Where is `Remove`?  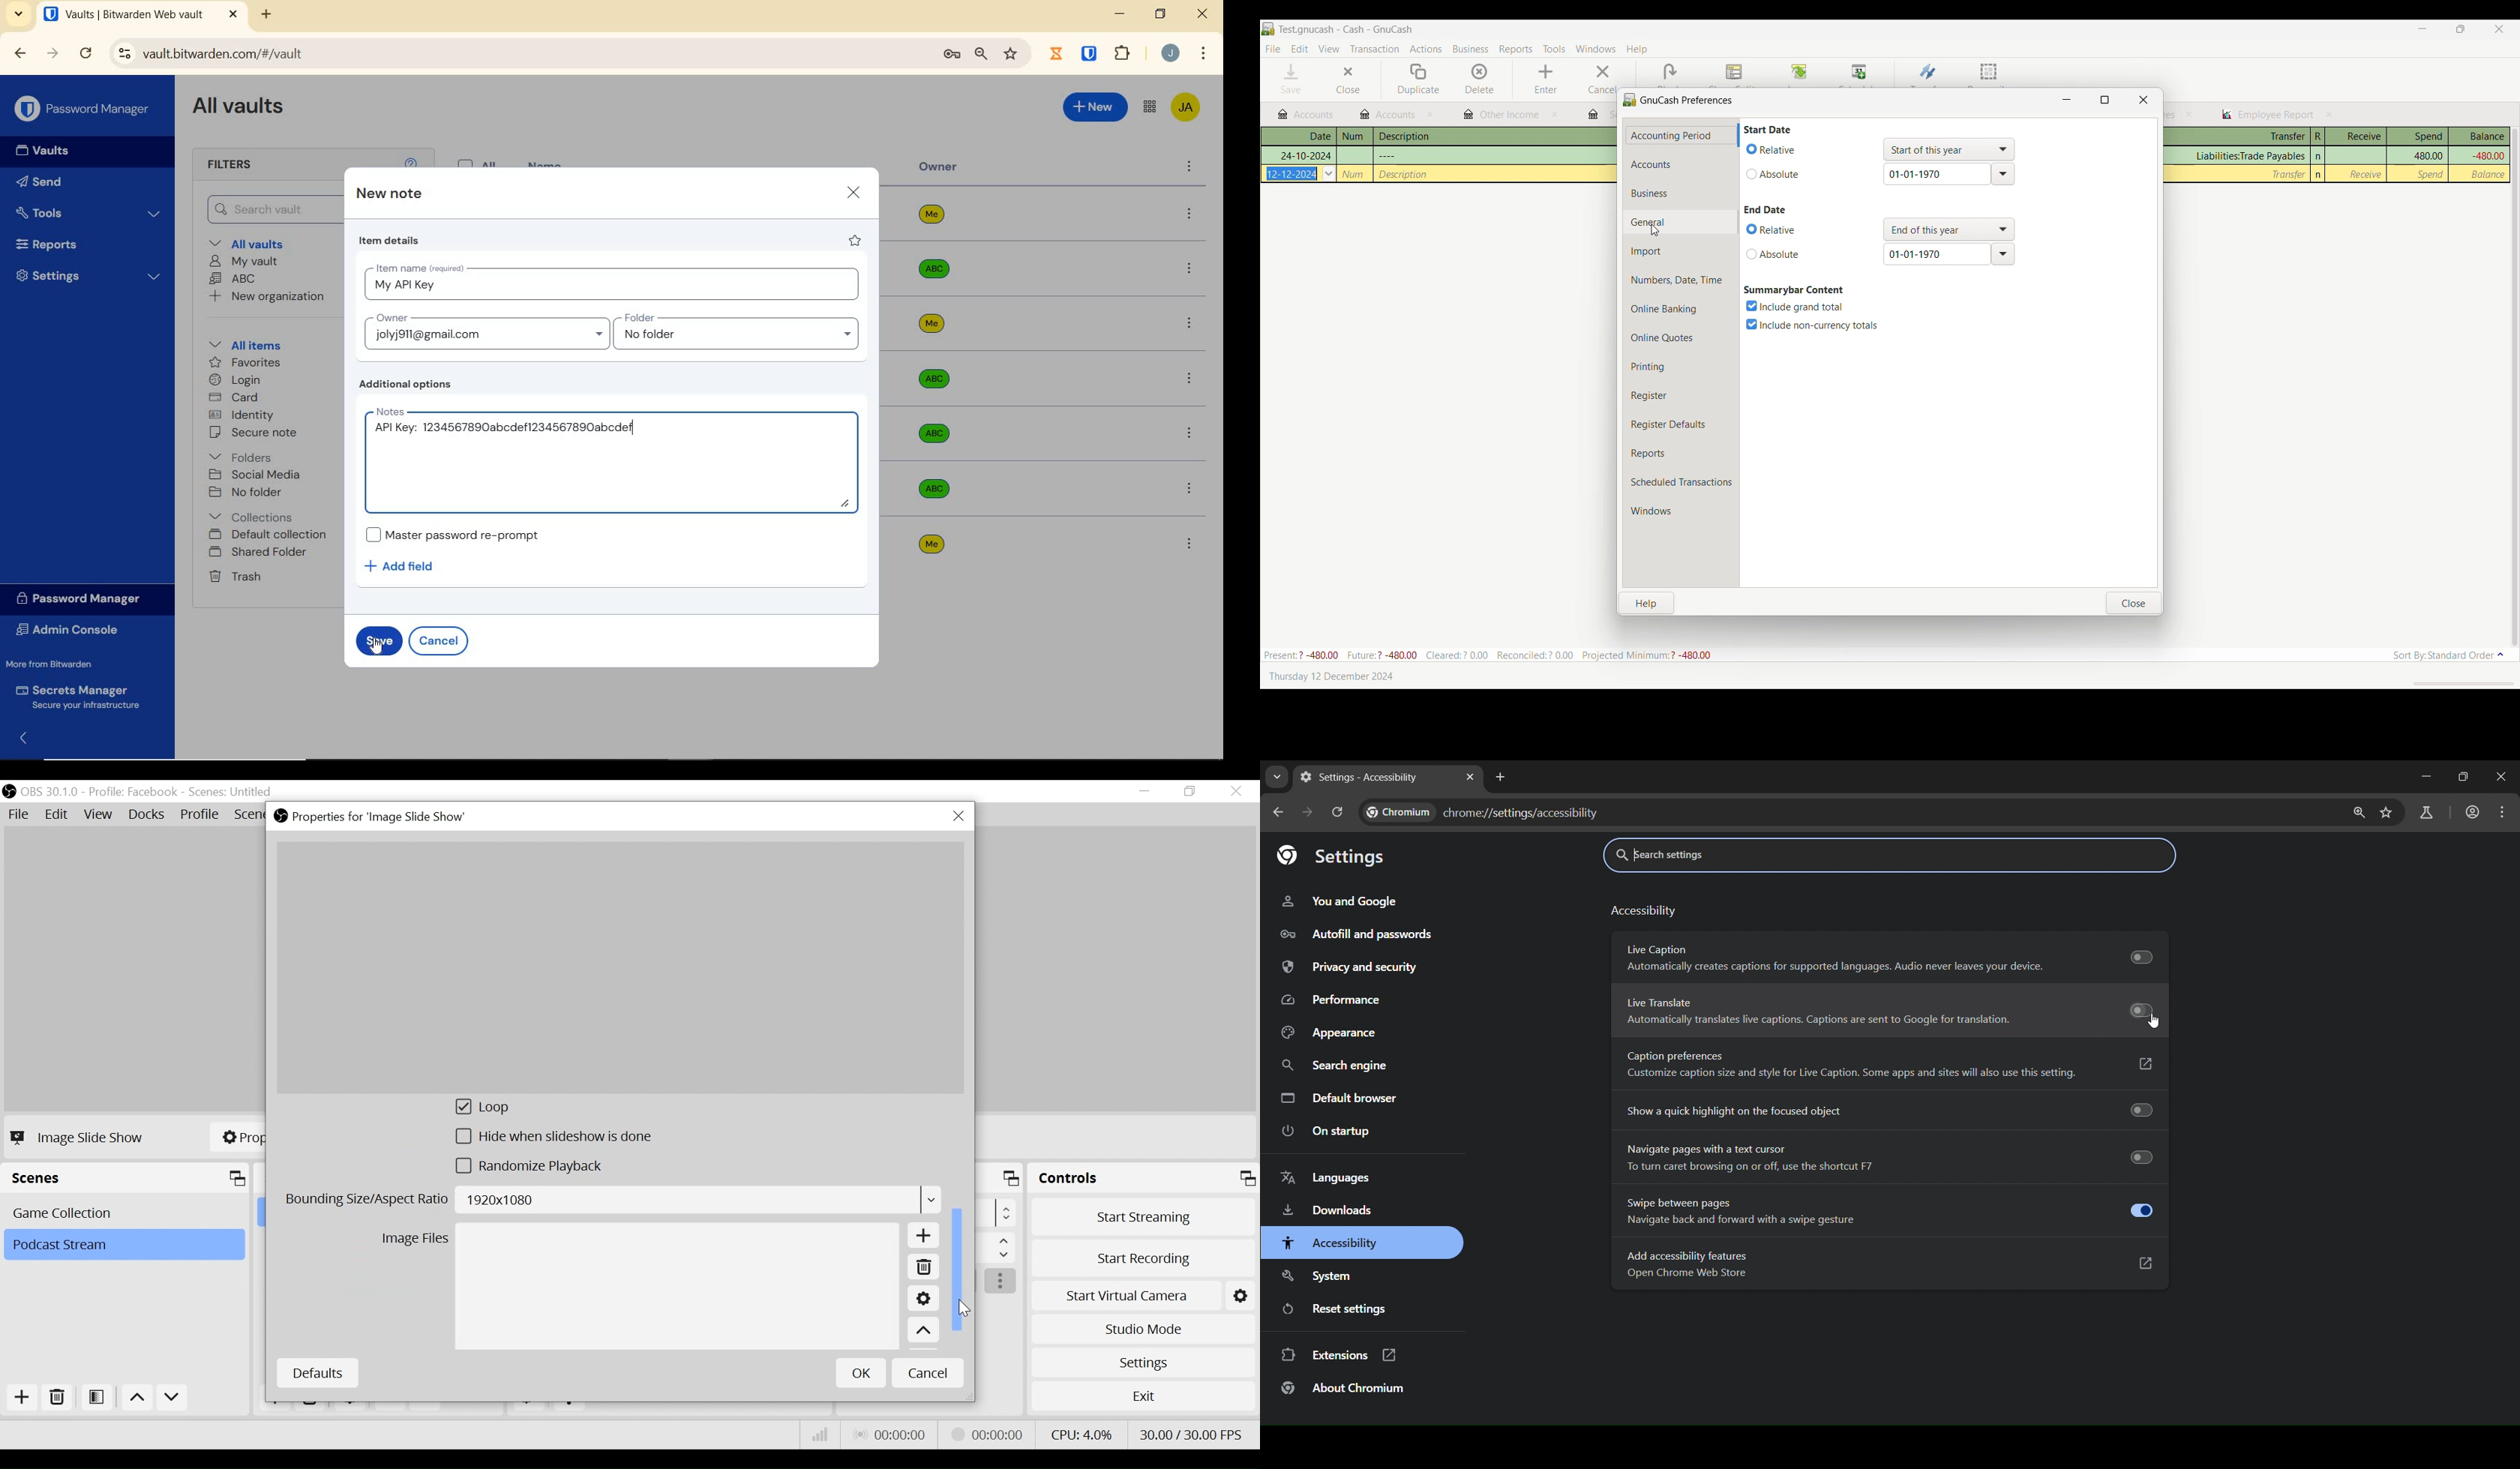 Remove is located at coordinates (58, 1398).